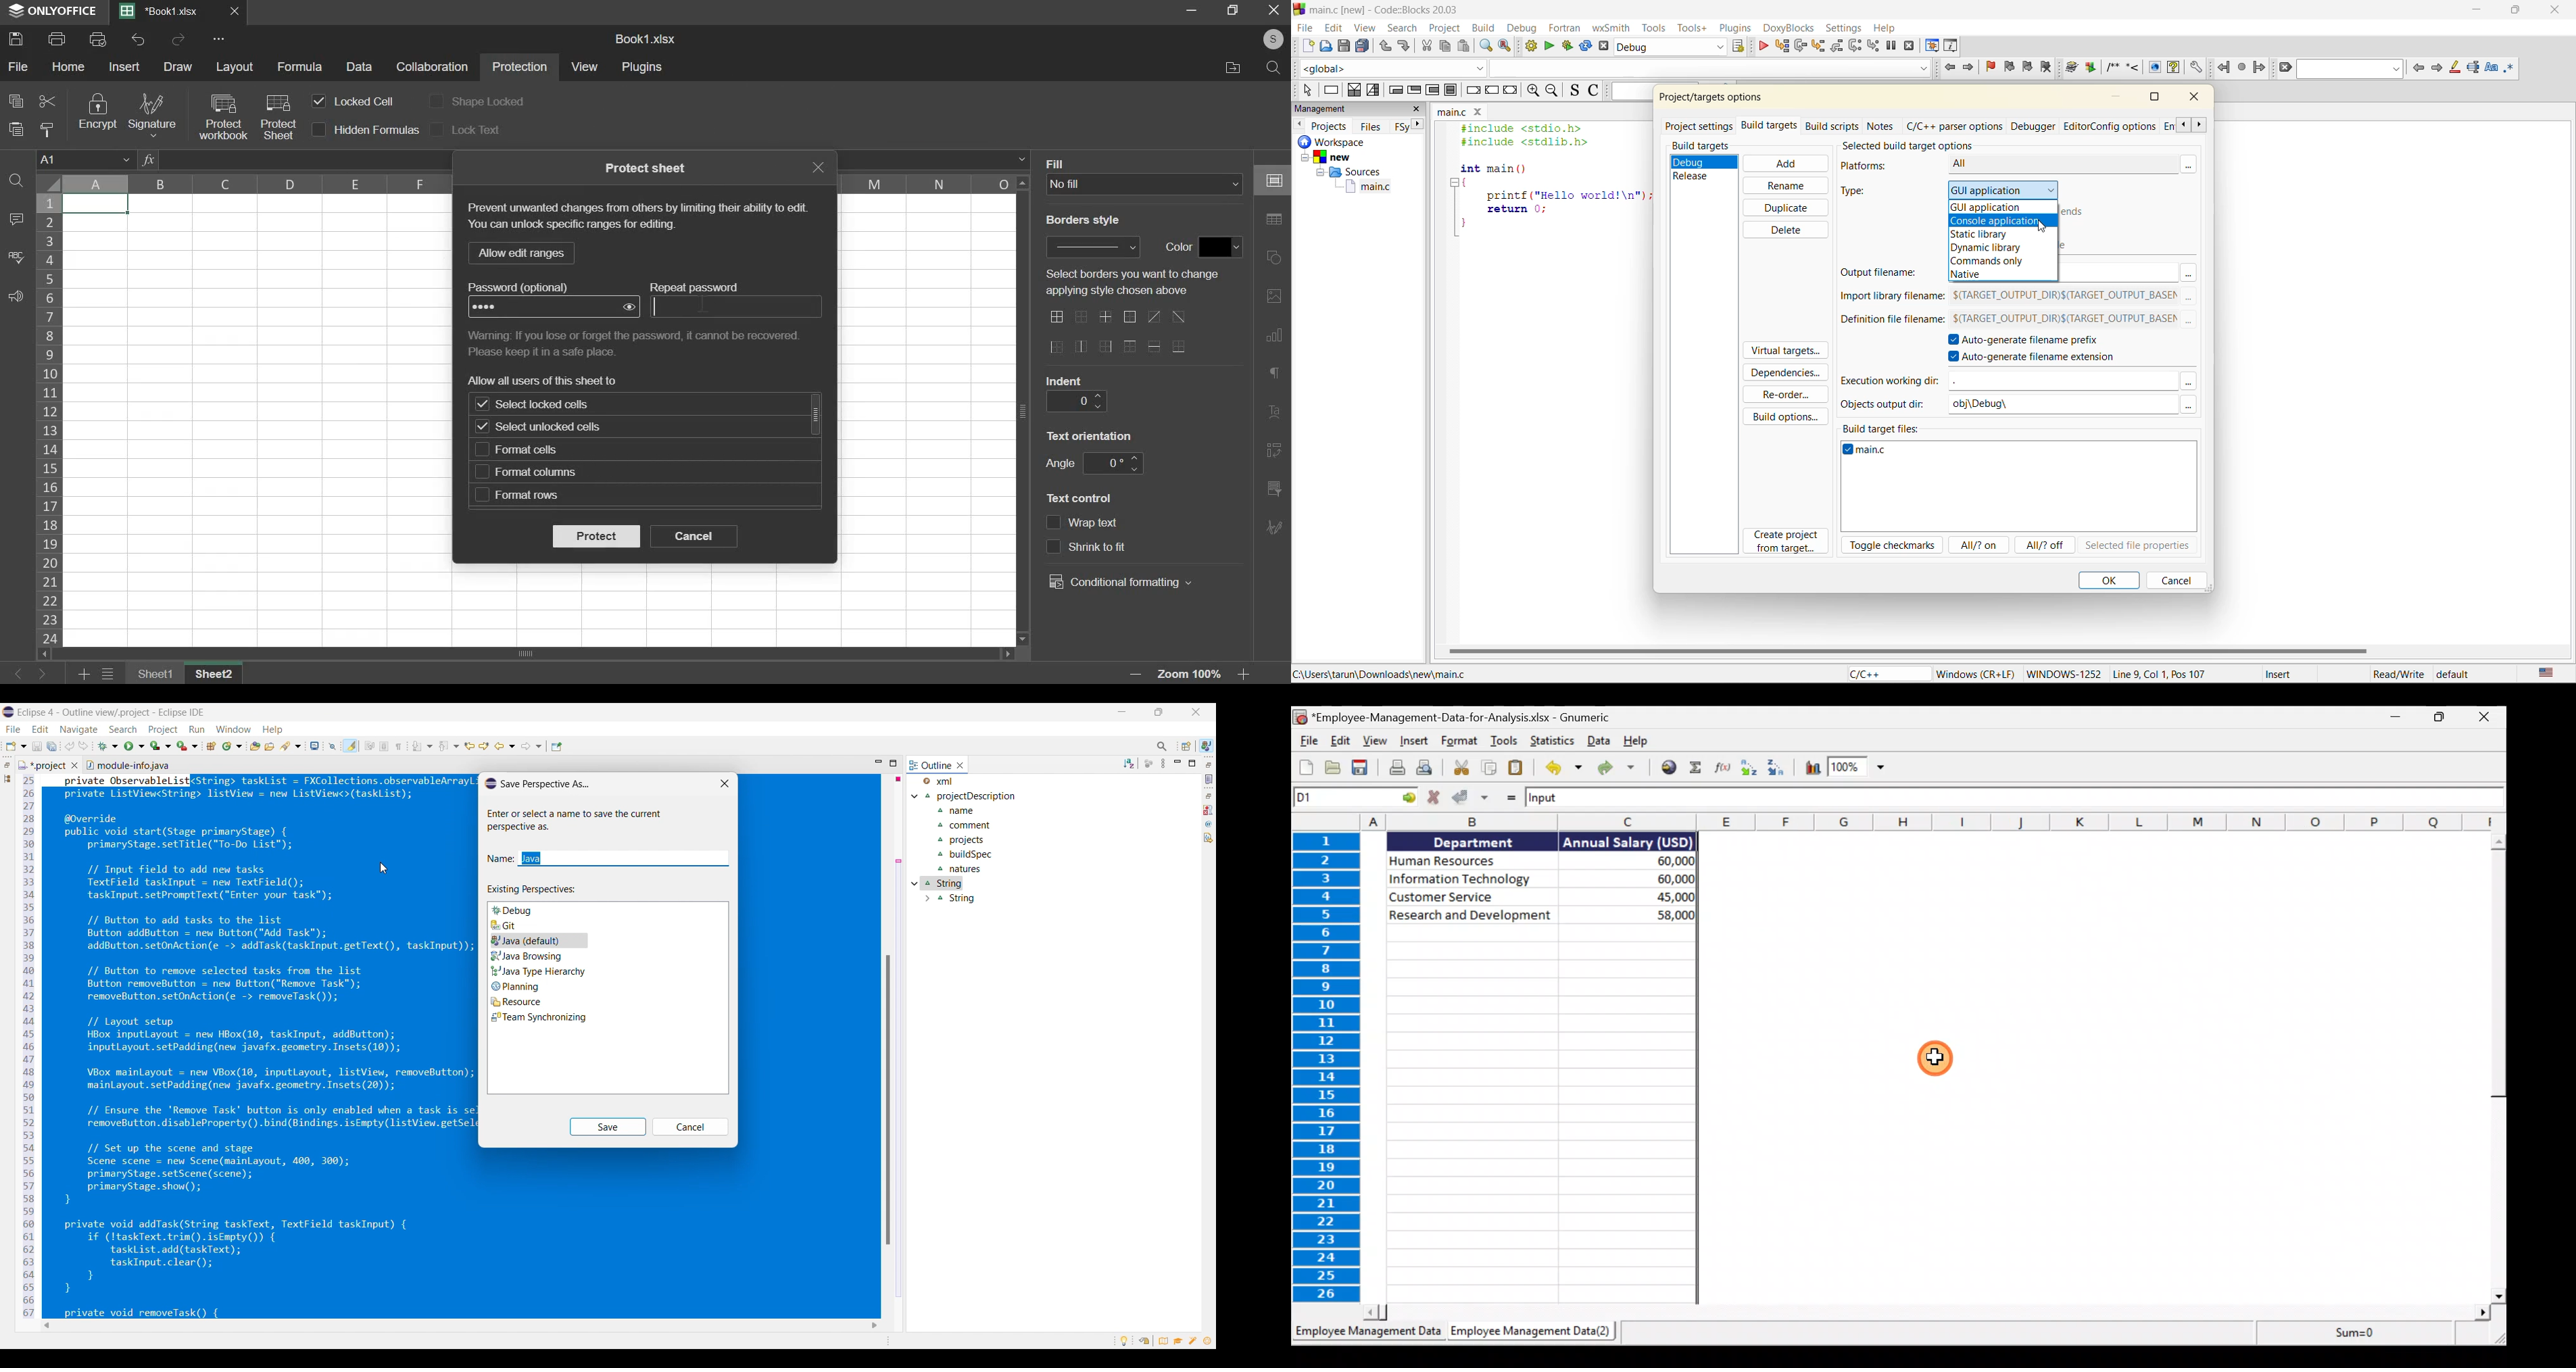 This screenshot has height=1372, width=2576. What do you see at coordinates (1460, 768) in the screenshot?
I see `Cut selection` at bounding box center [1460, 768].